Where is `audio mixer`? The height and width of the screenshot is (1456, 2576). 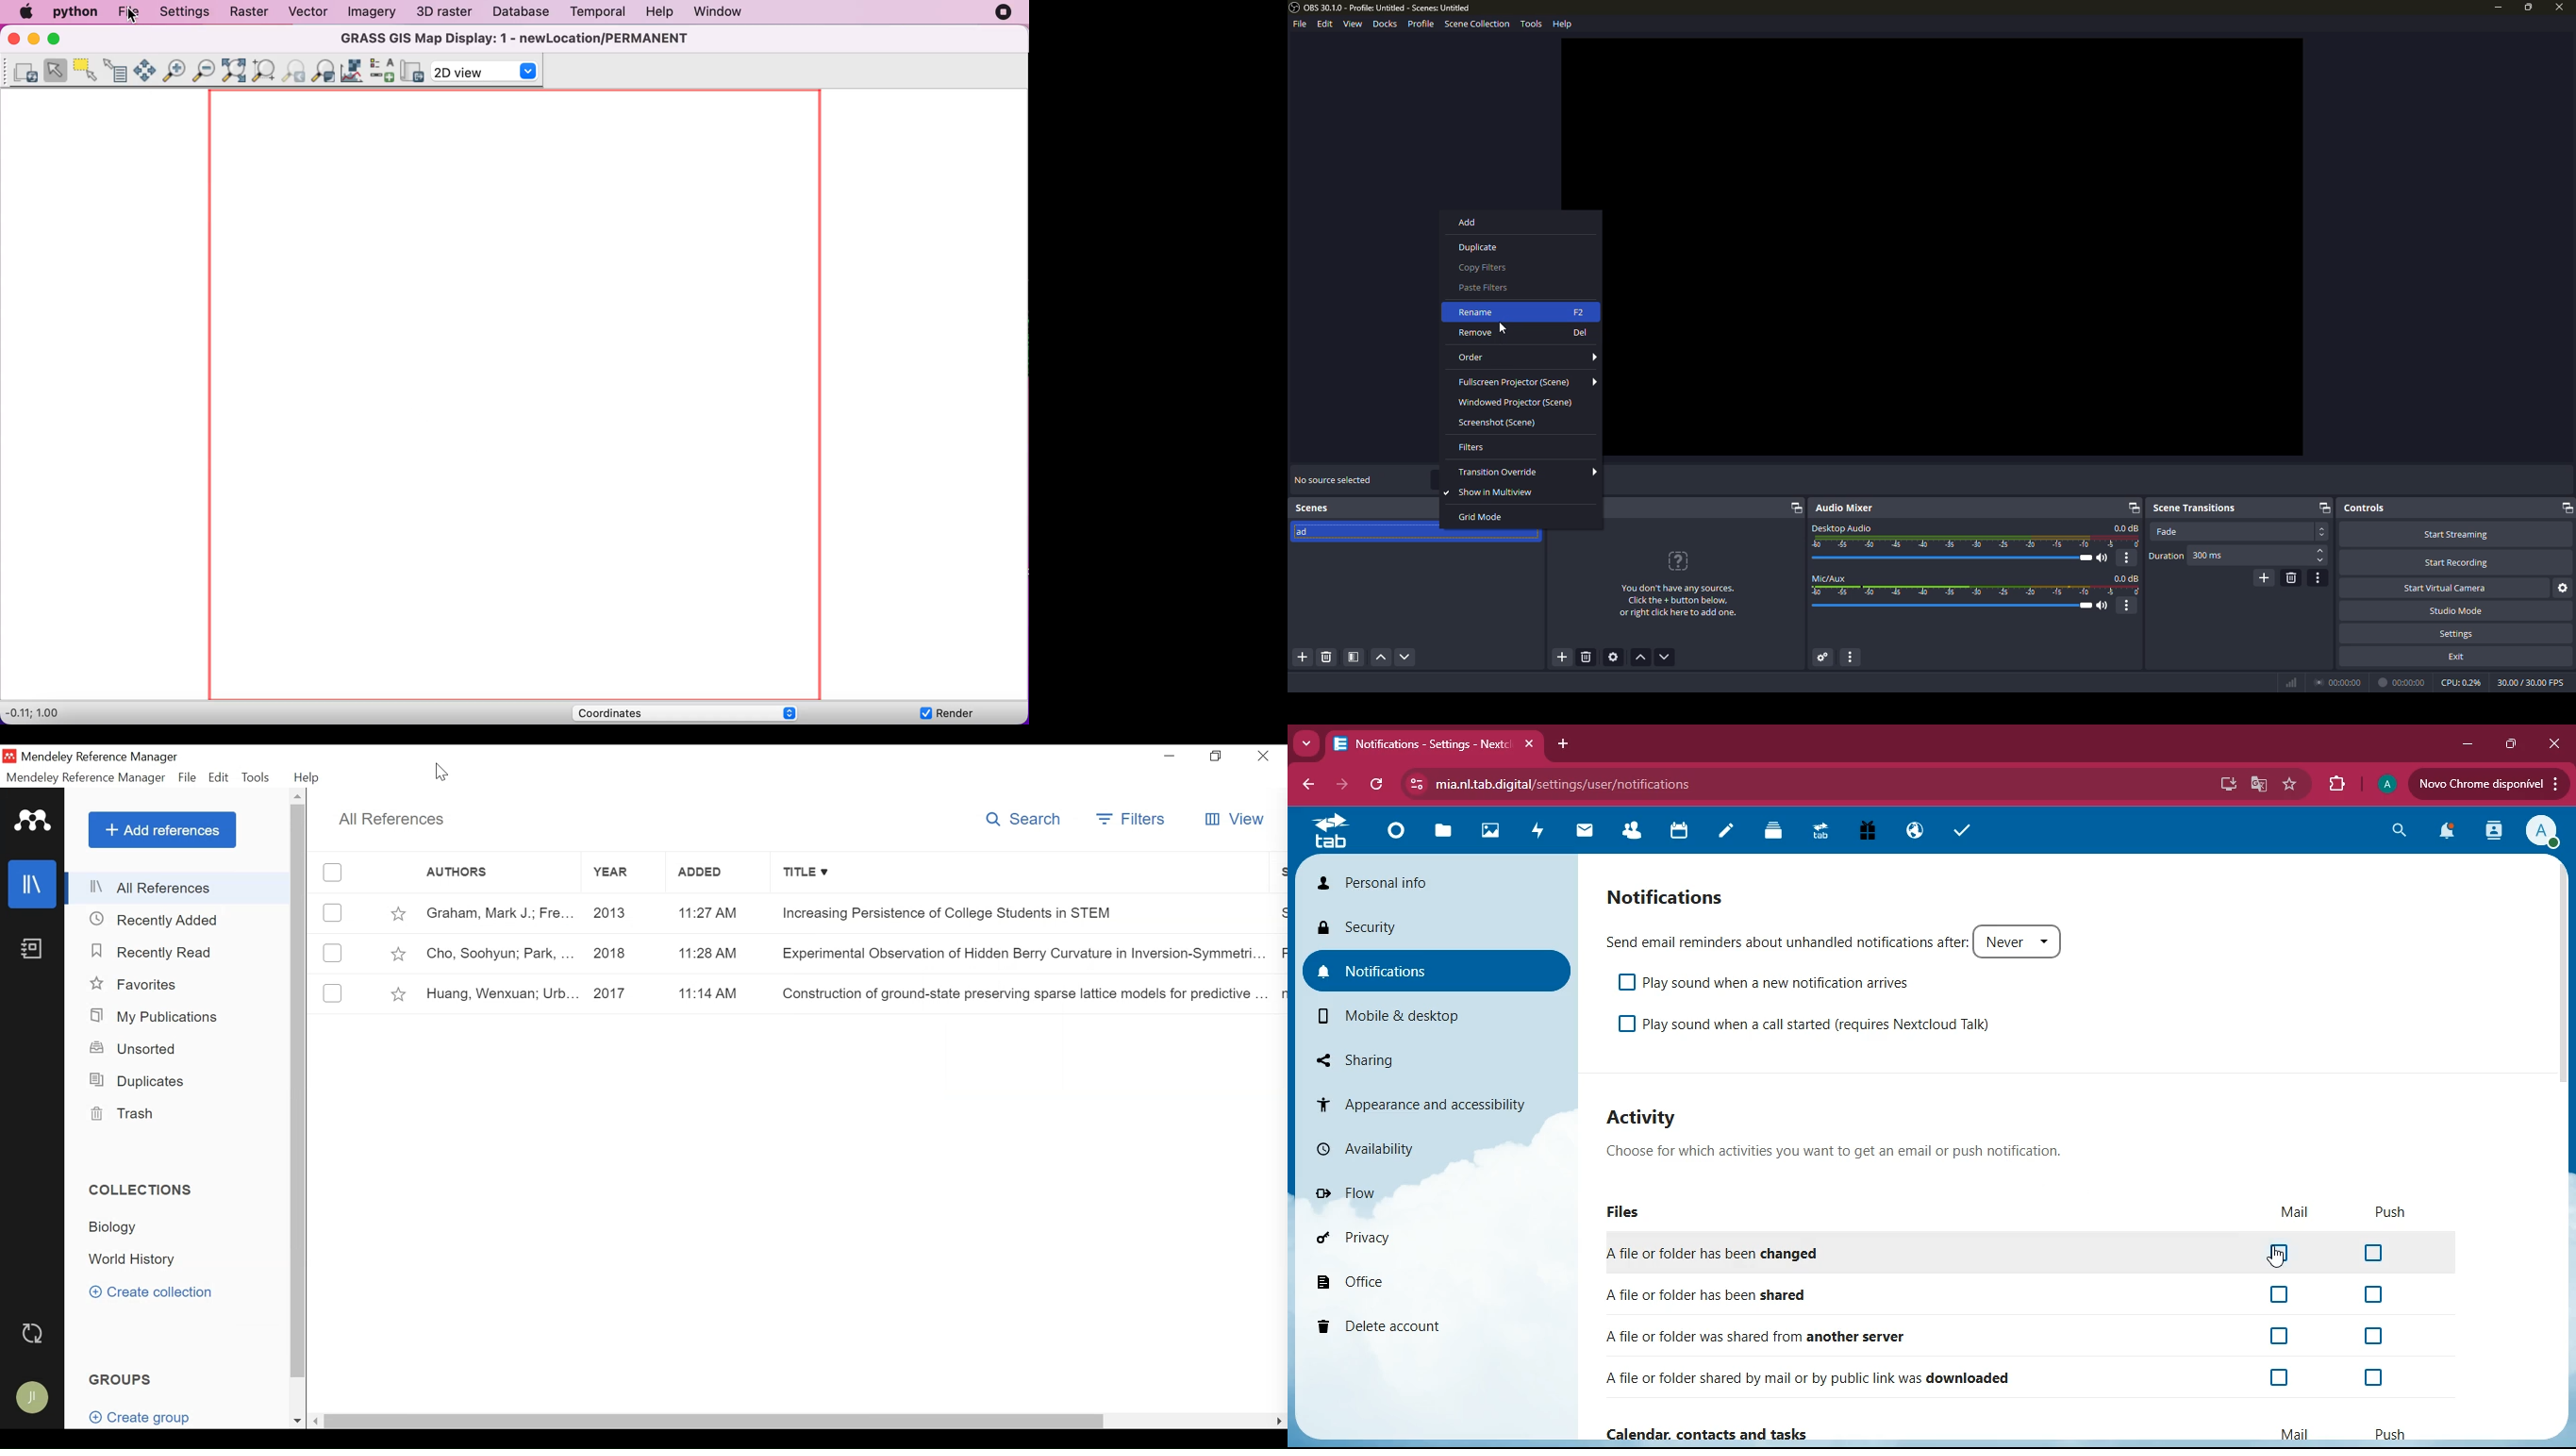 audio mixer is located at coordinates (1848, 508).